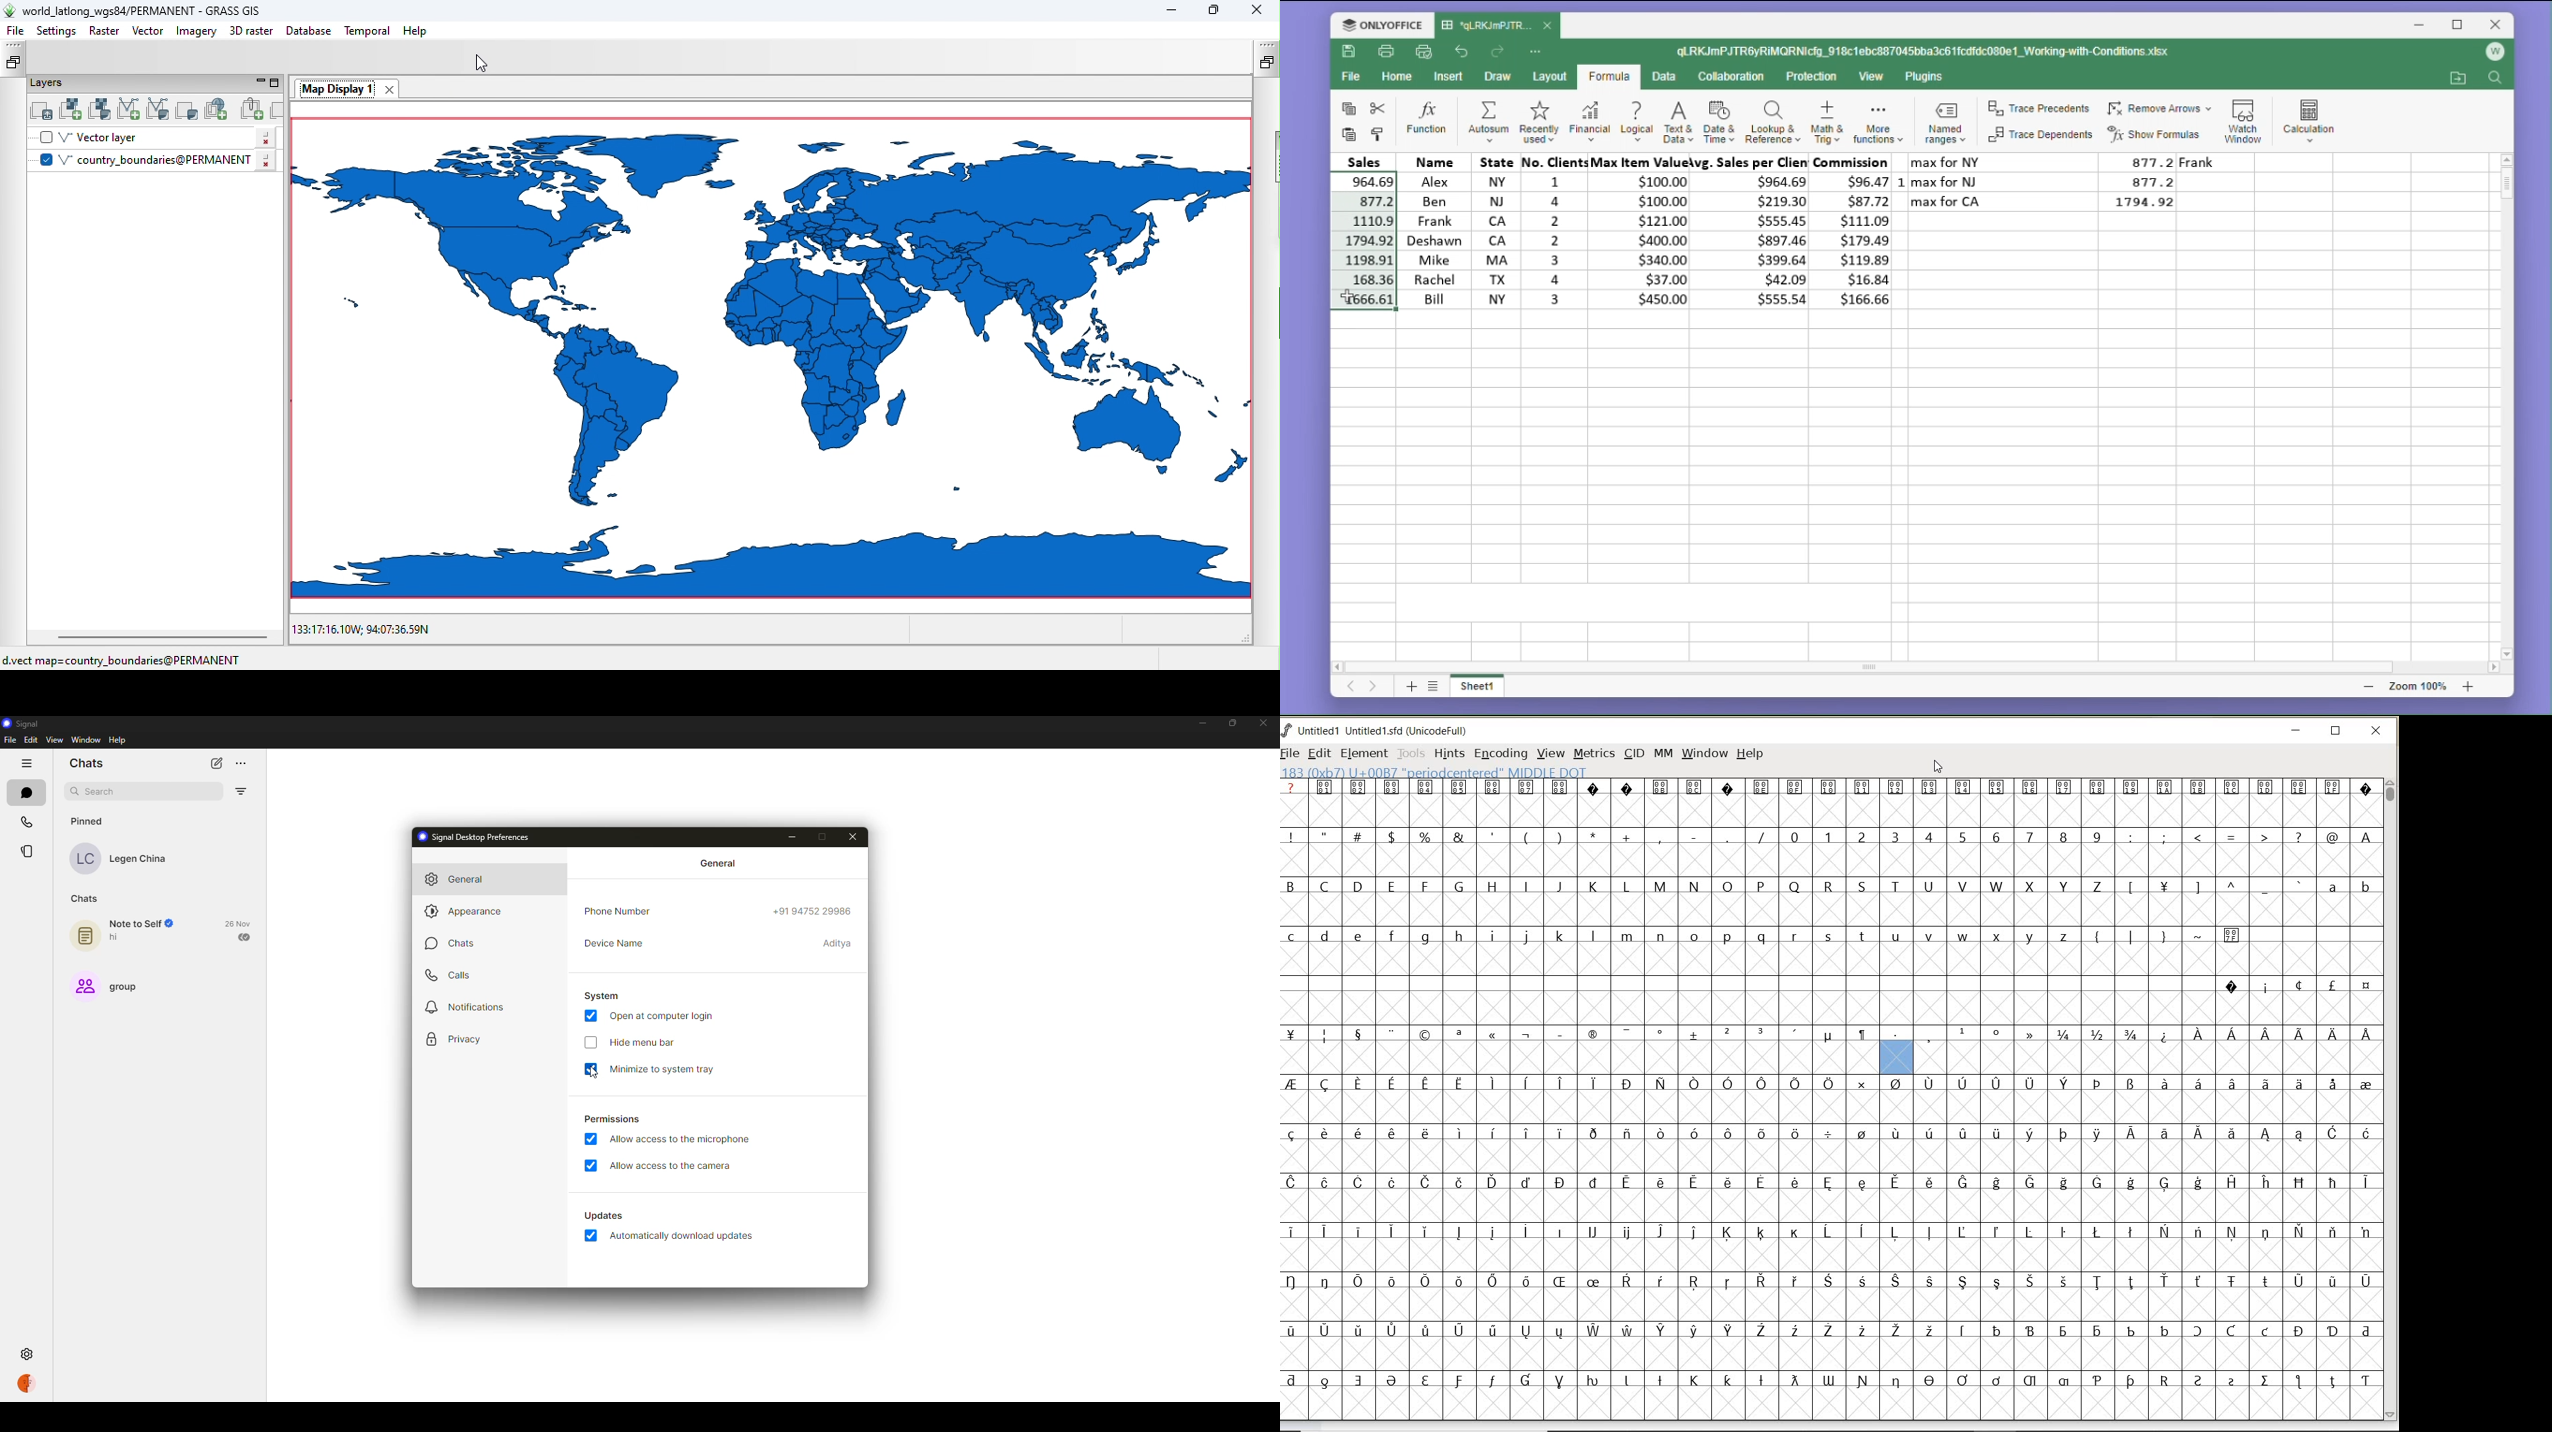  What do you see at coordinates (1498, 78) in the screenshot?
I see `draw` at bounding box center [1498, 78].